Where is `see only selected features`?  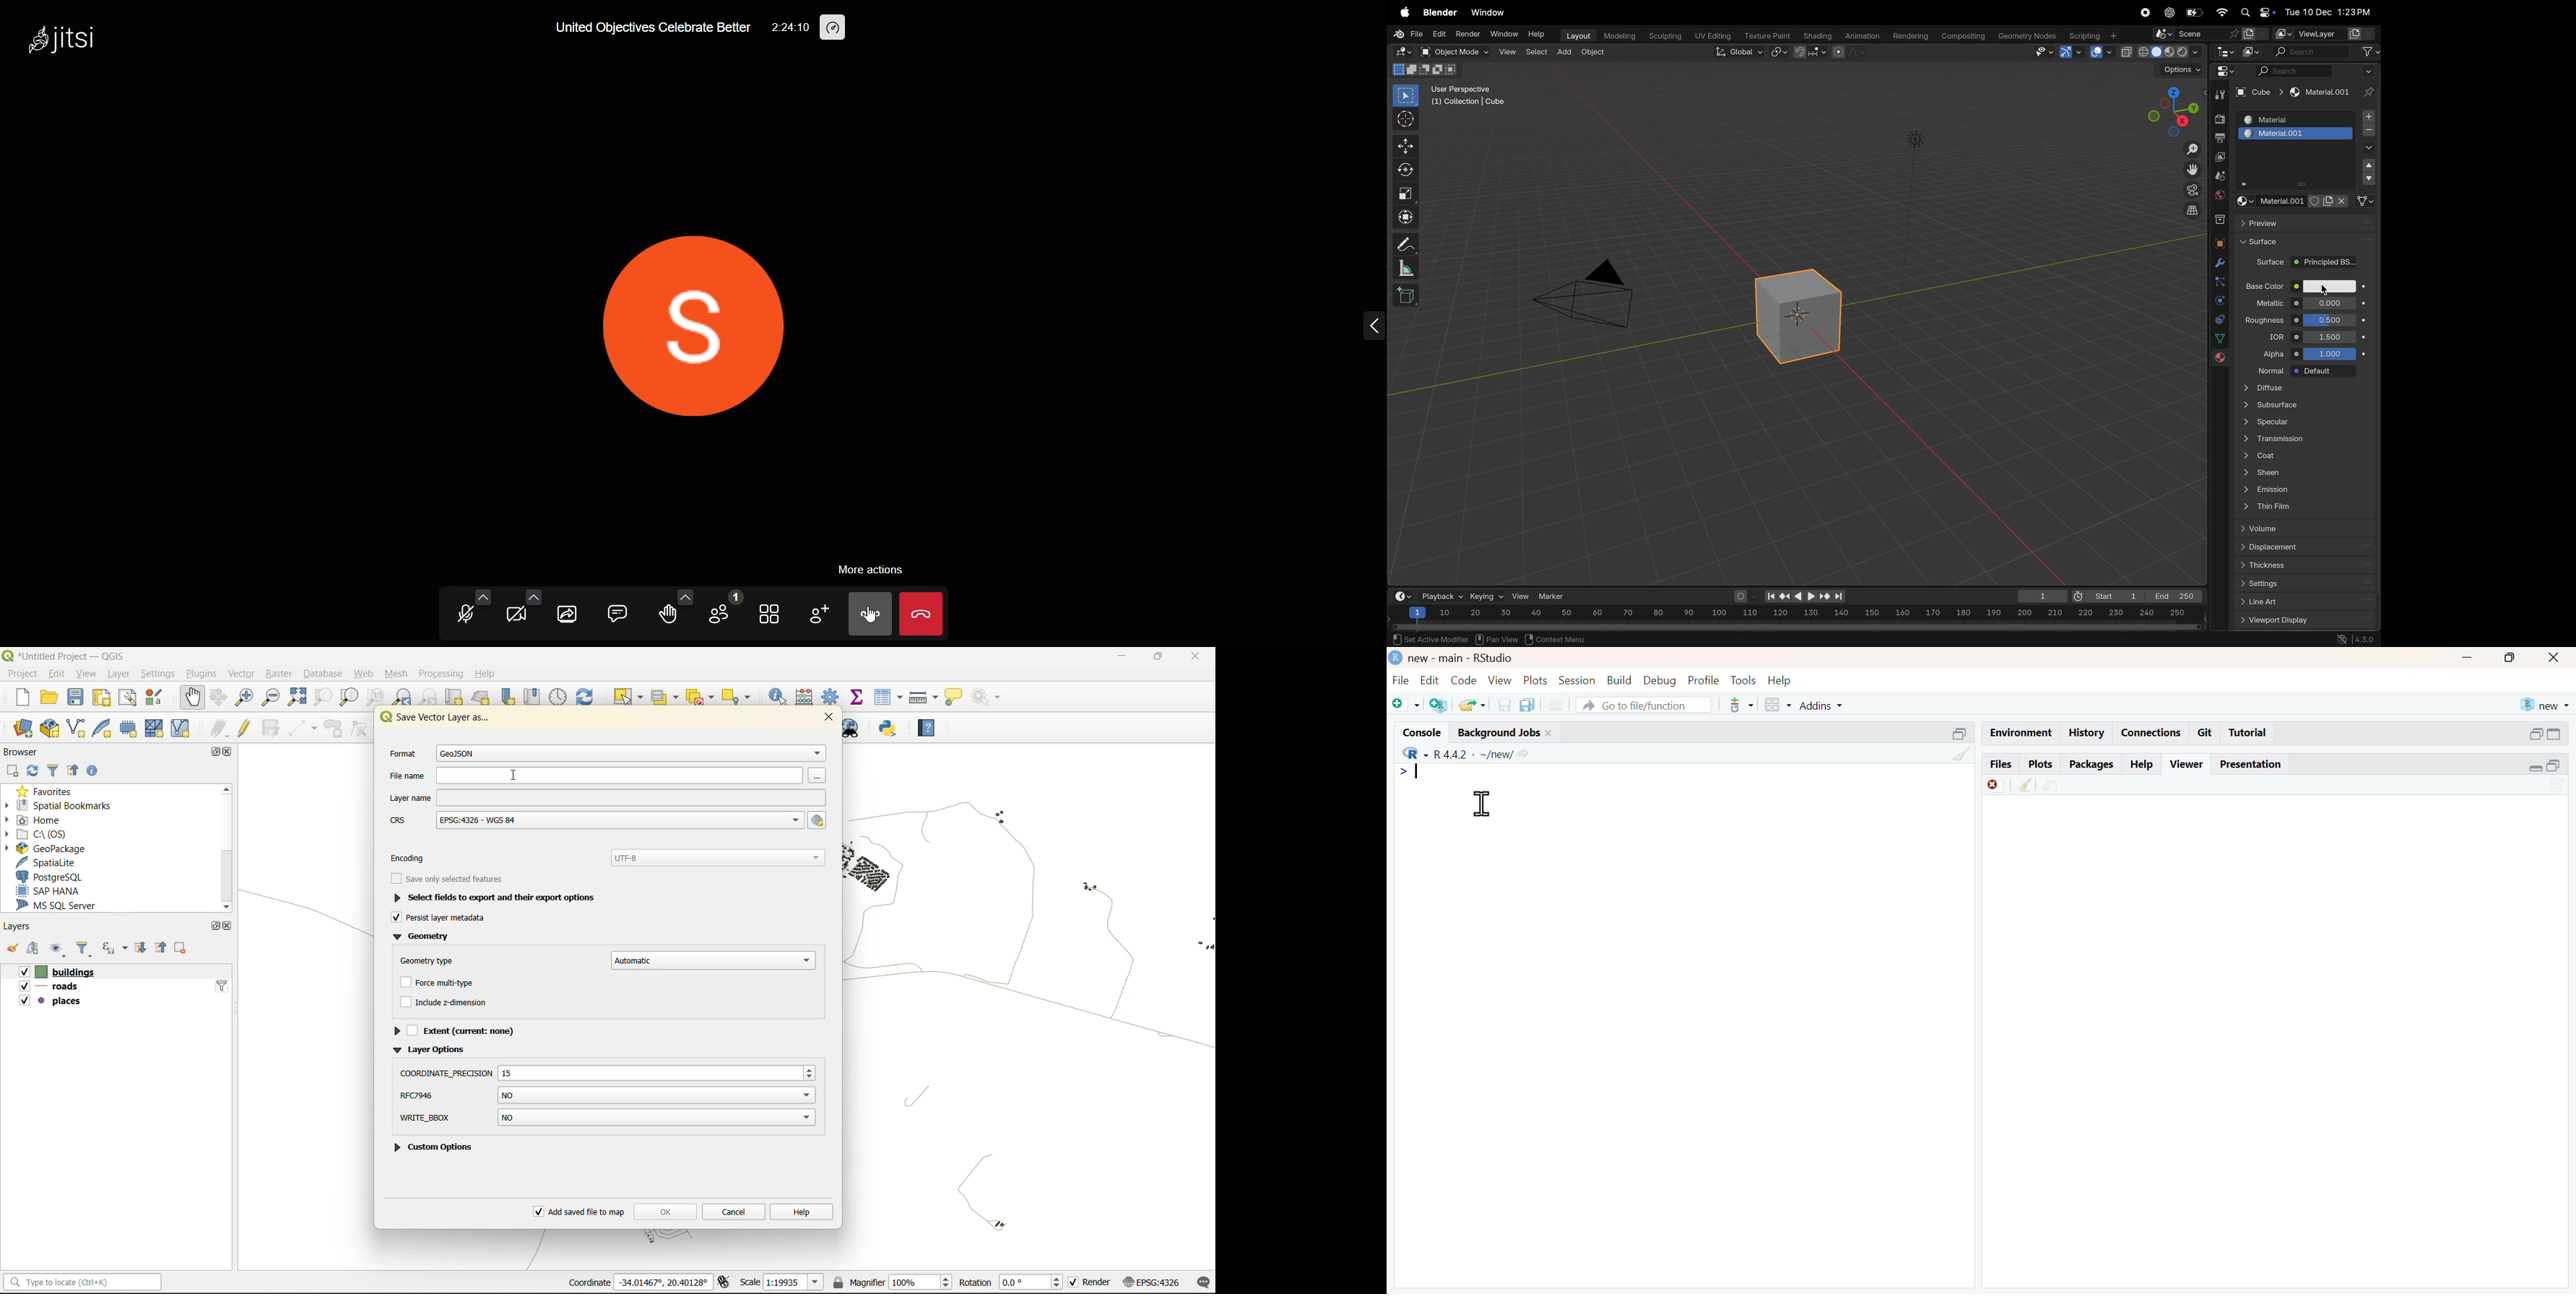 see only selected features is located at coordinates (451, 877).